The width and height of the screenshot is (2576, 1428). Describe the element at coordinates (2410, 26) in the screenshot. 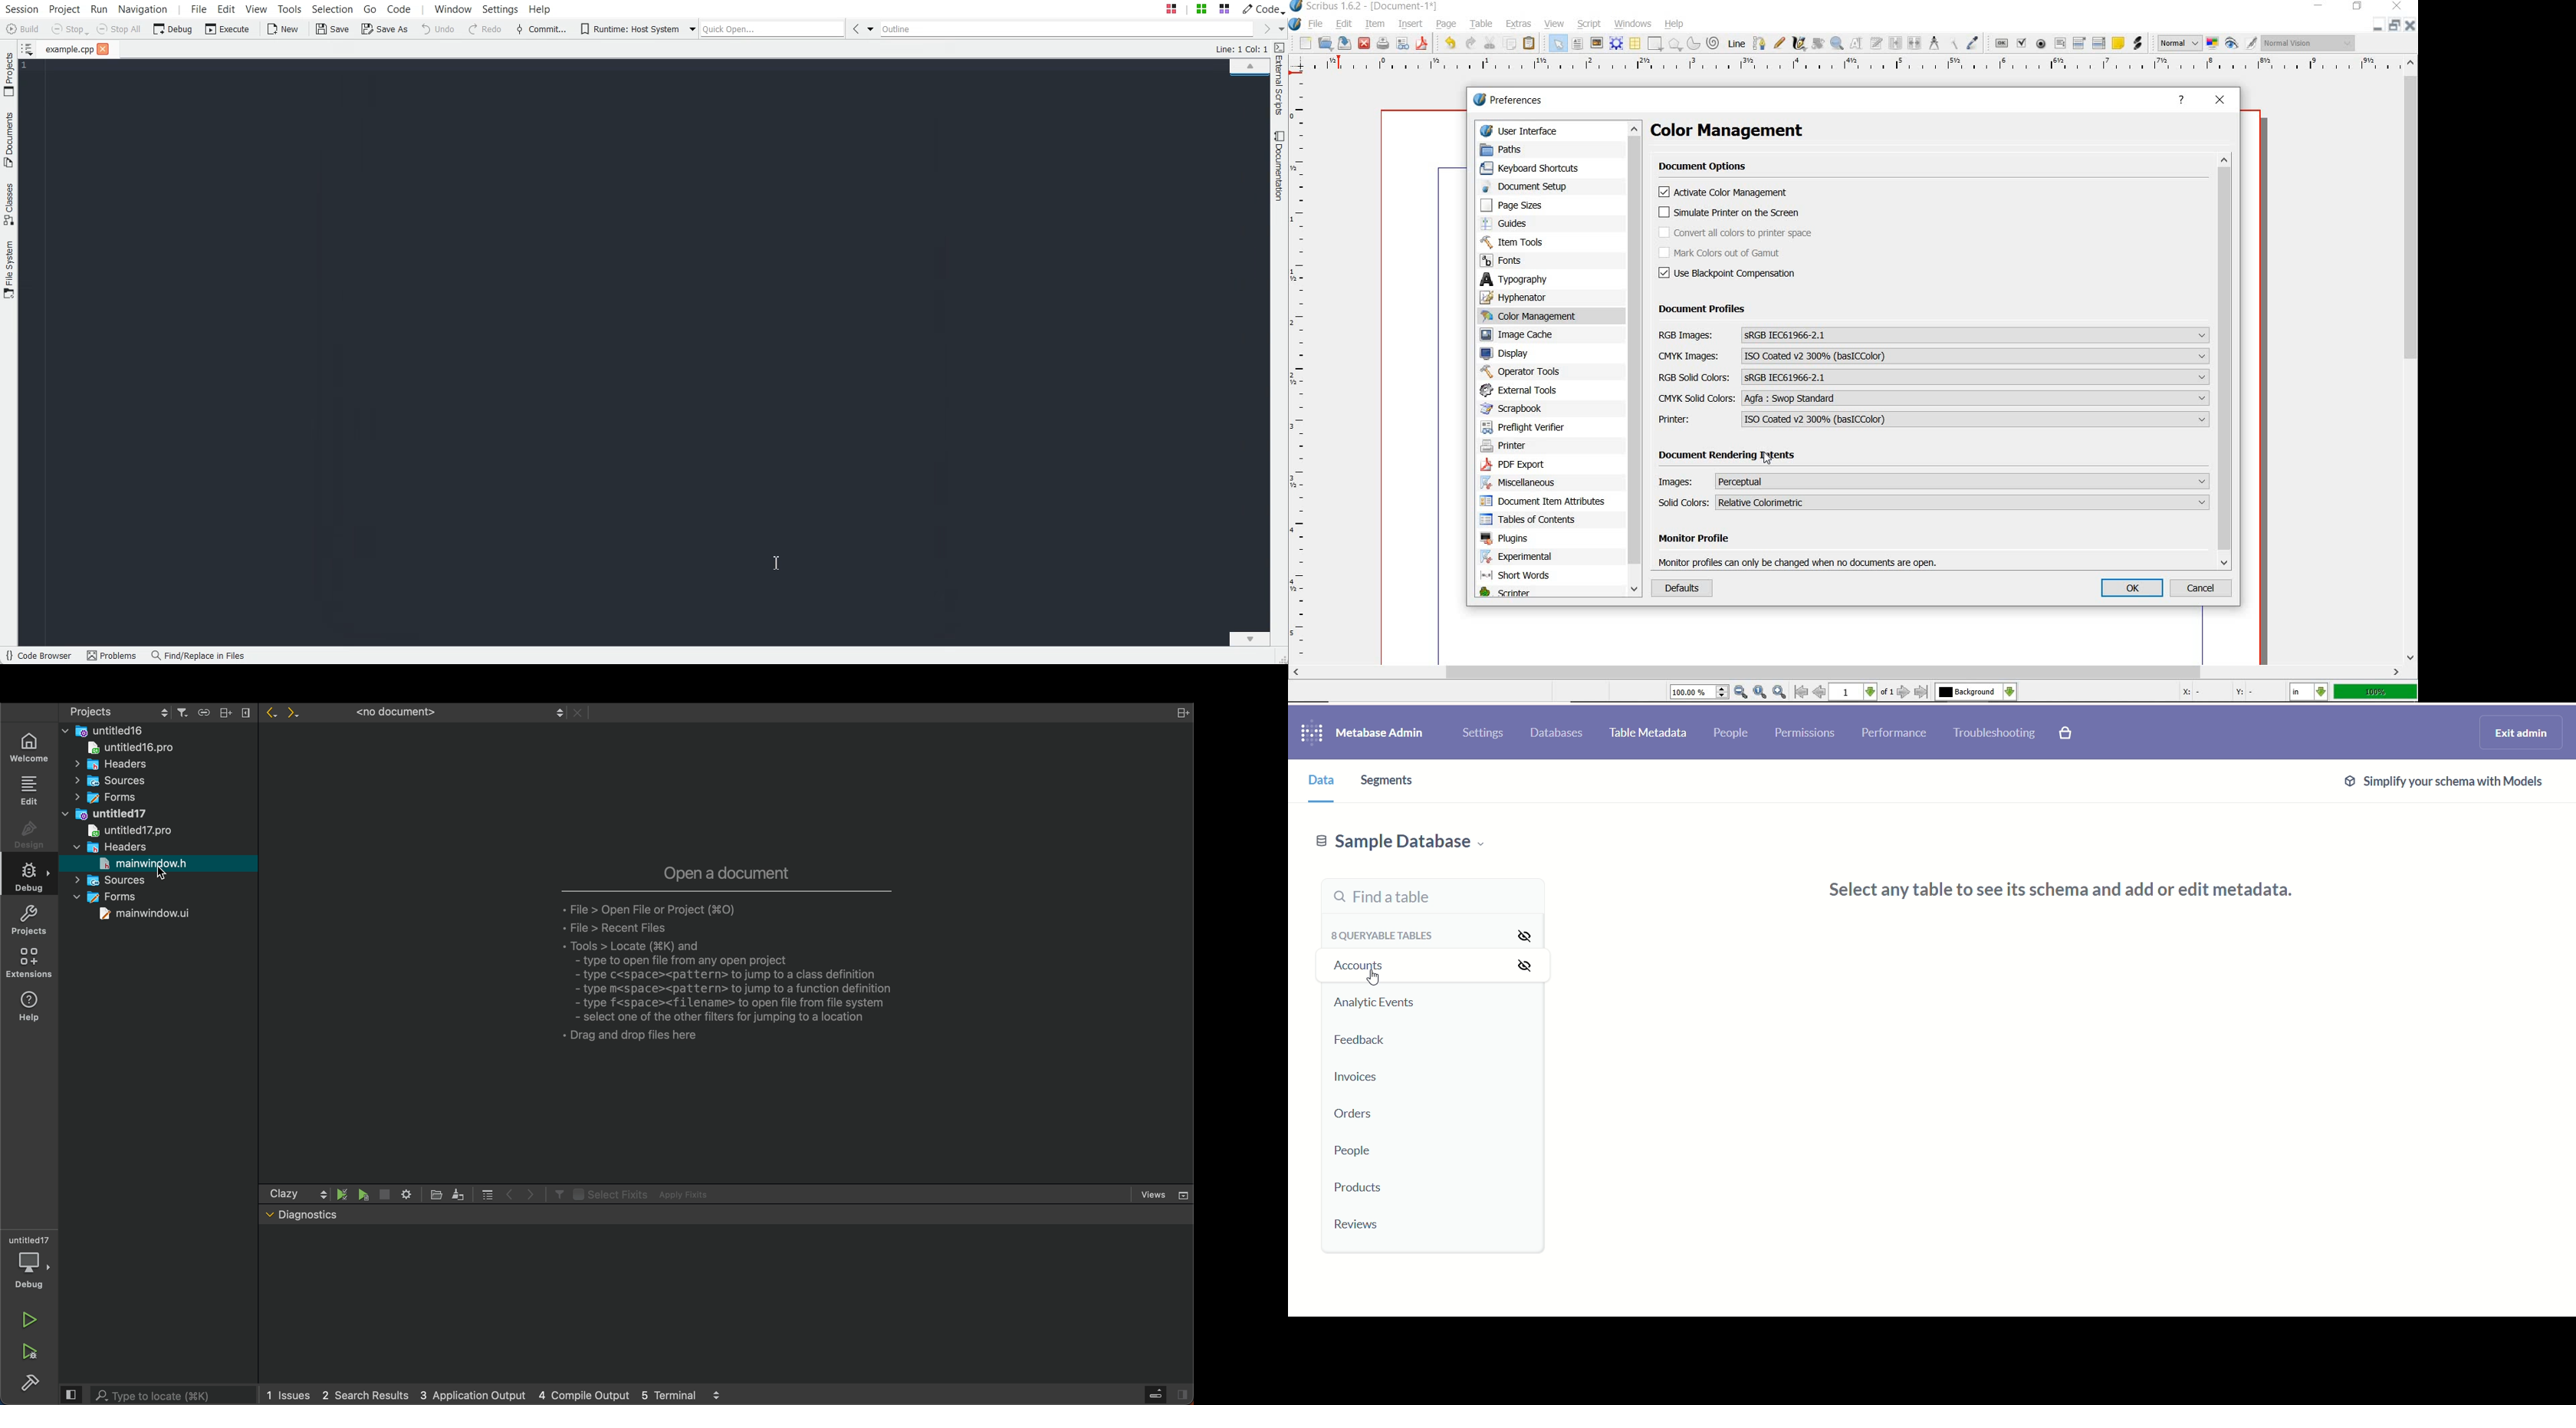

I see `close` at that location.